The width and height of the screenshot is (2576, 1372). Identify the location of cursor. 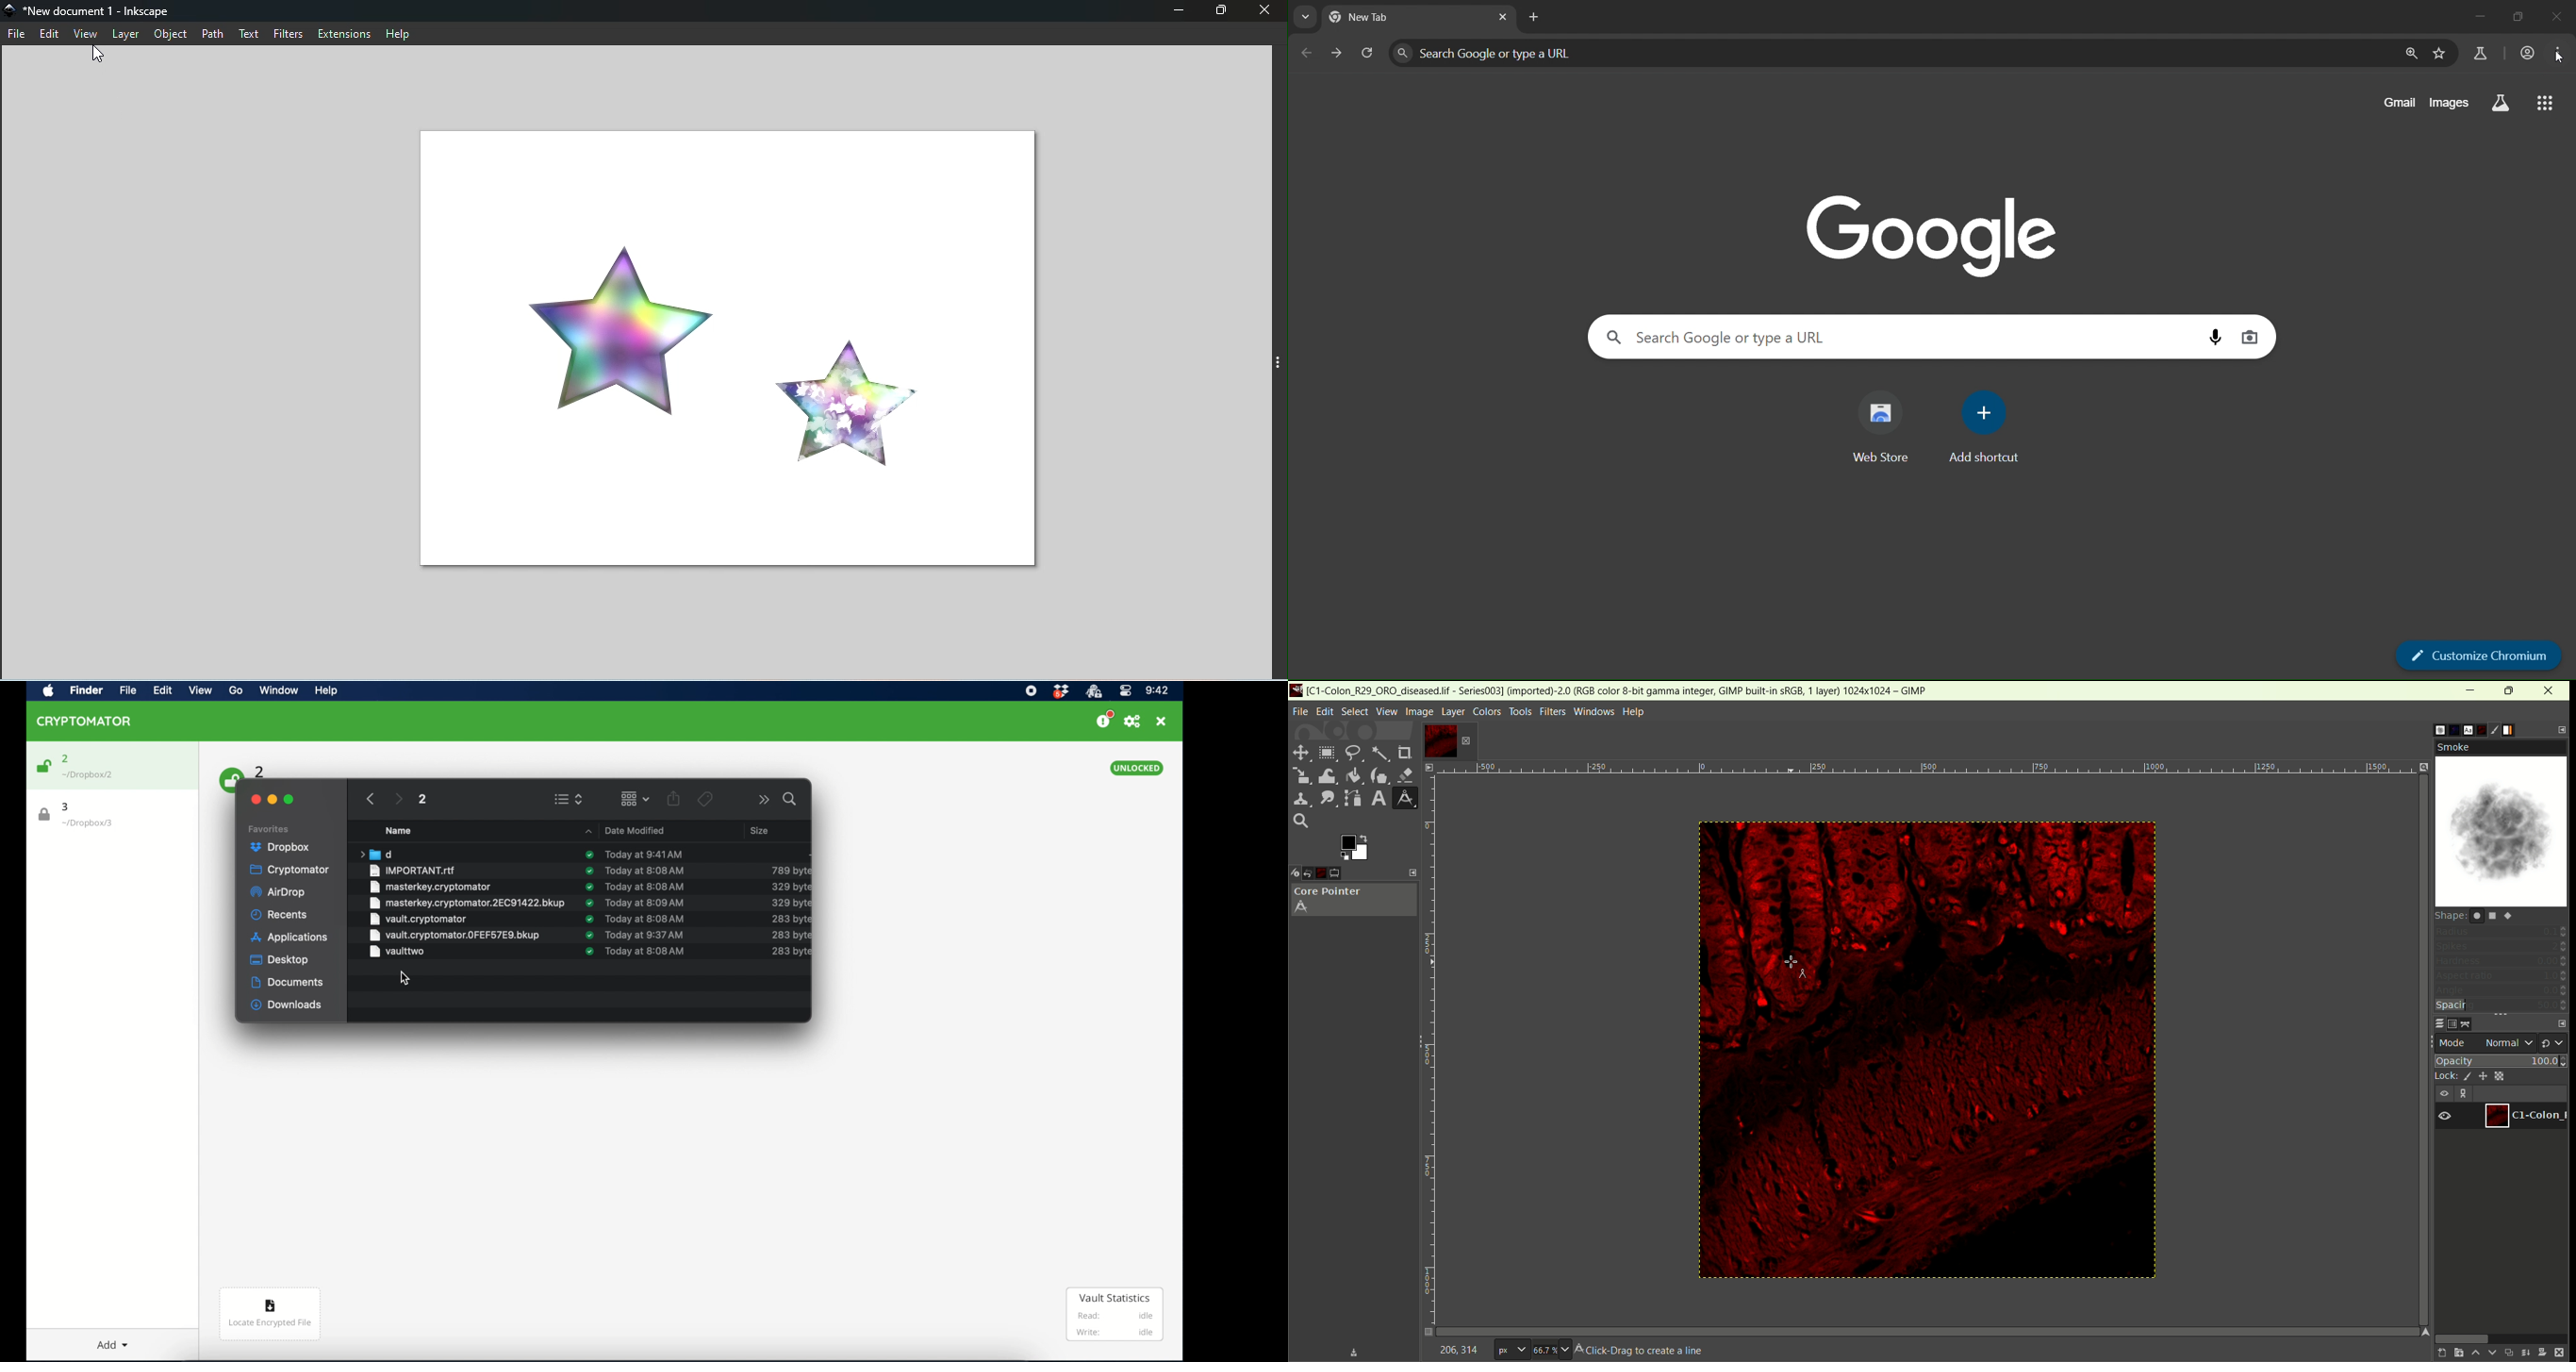
(2559, 57).